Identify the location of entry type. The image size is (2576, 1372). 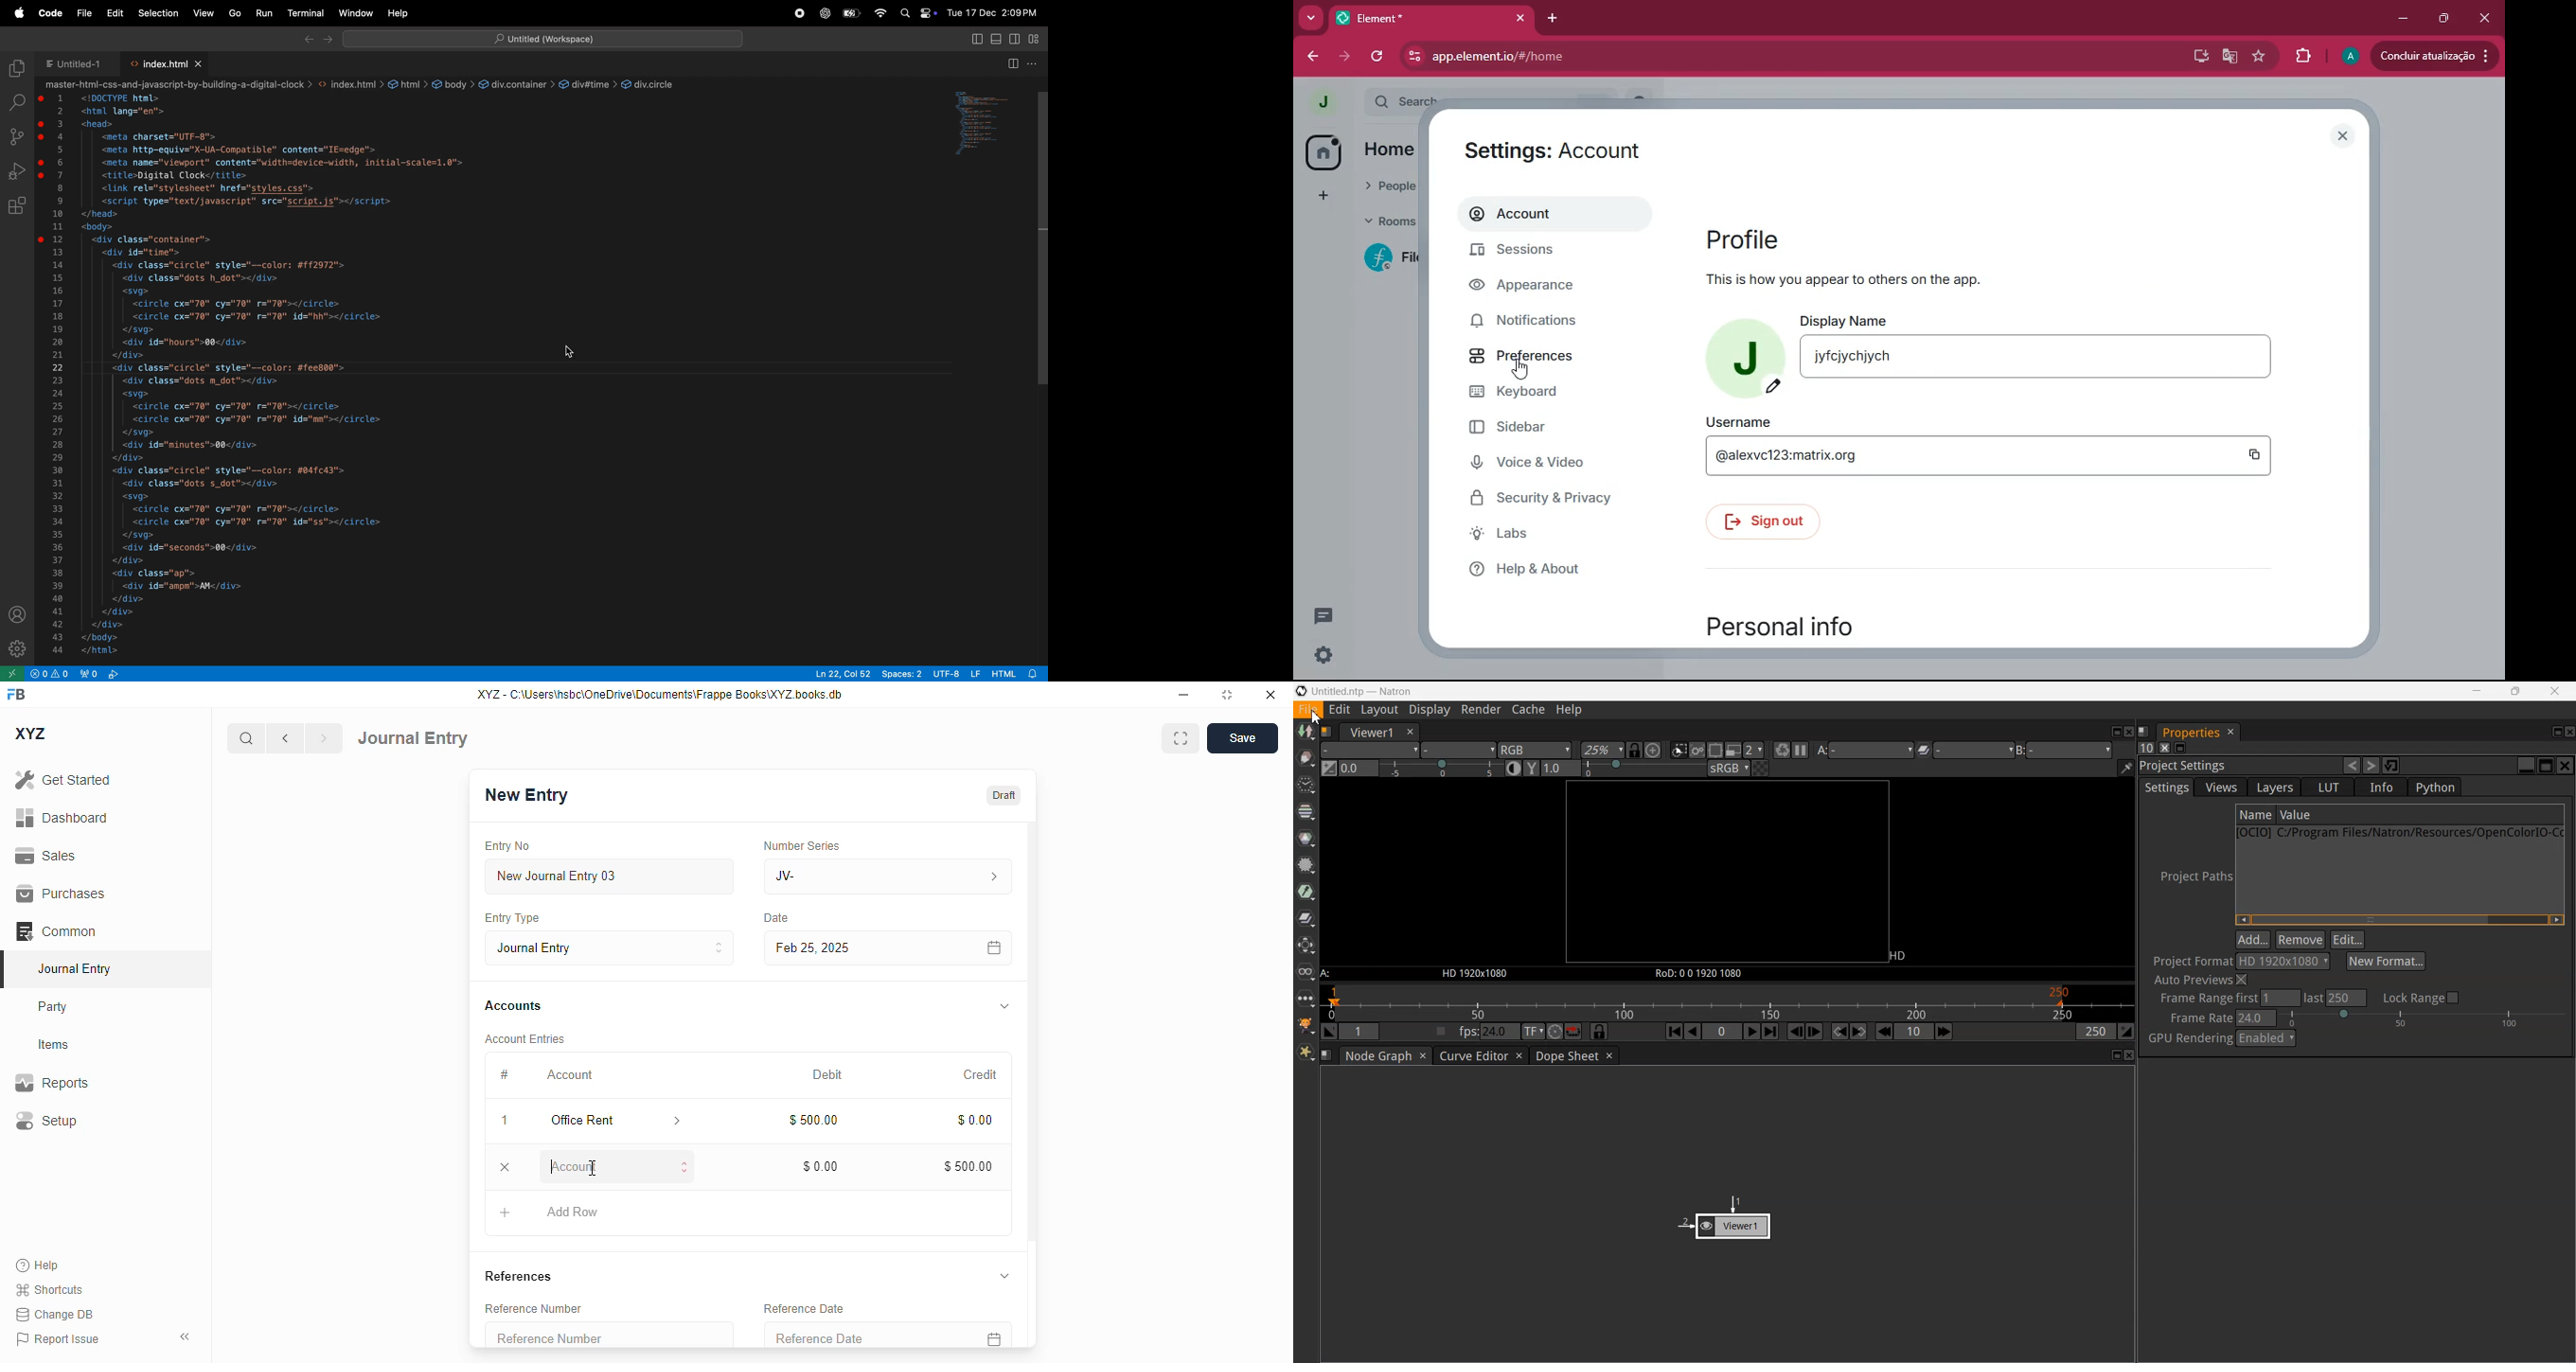
(510, 917).